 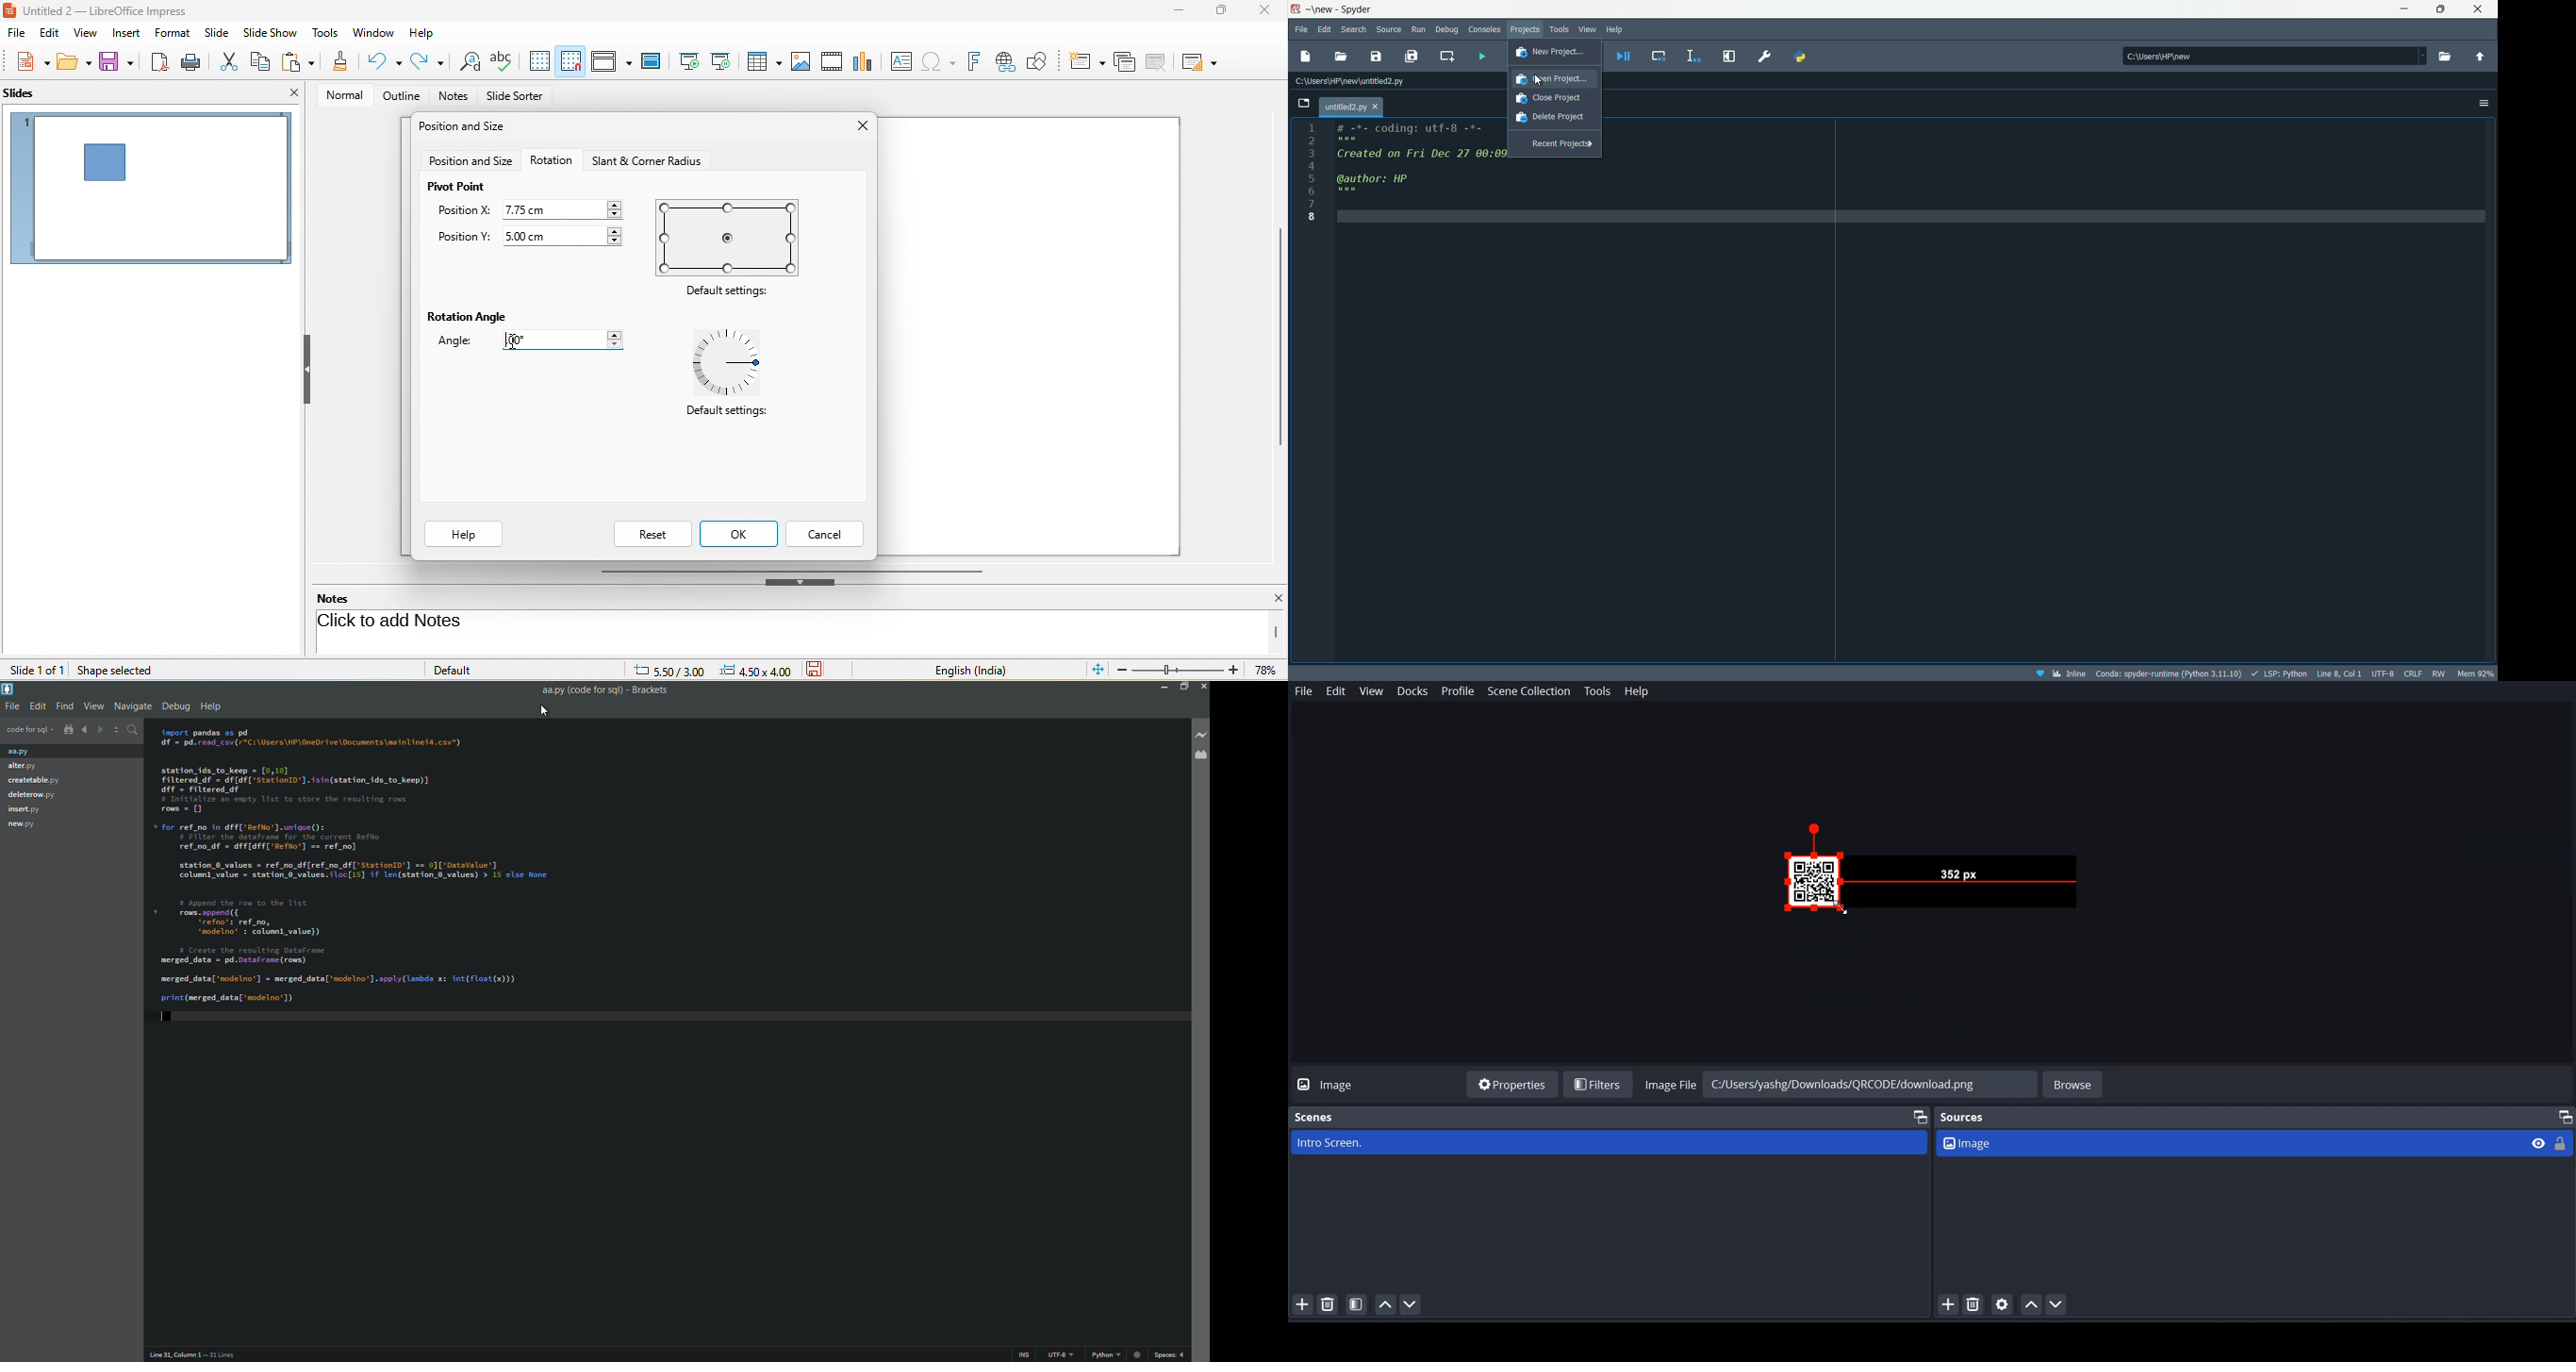 I want to click on Search, so click(x=1355, y=30).